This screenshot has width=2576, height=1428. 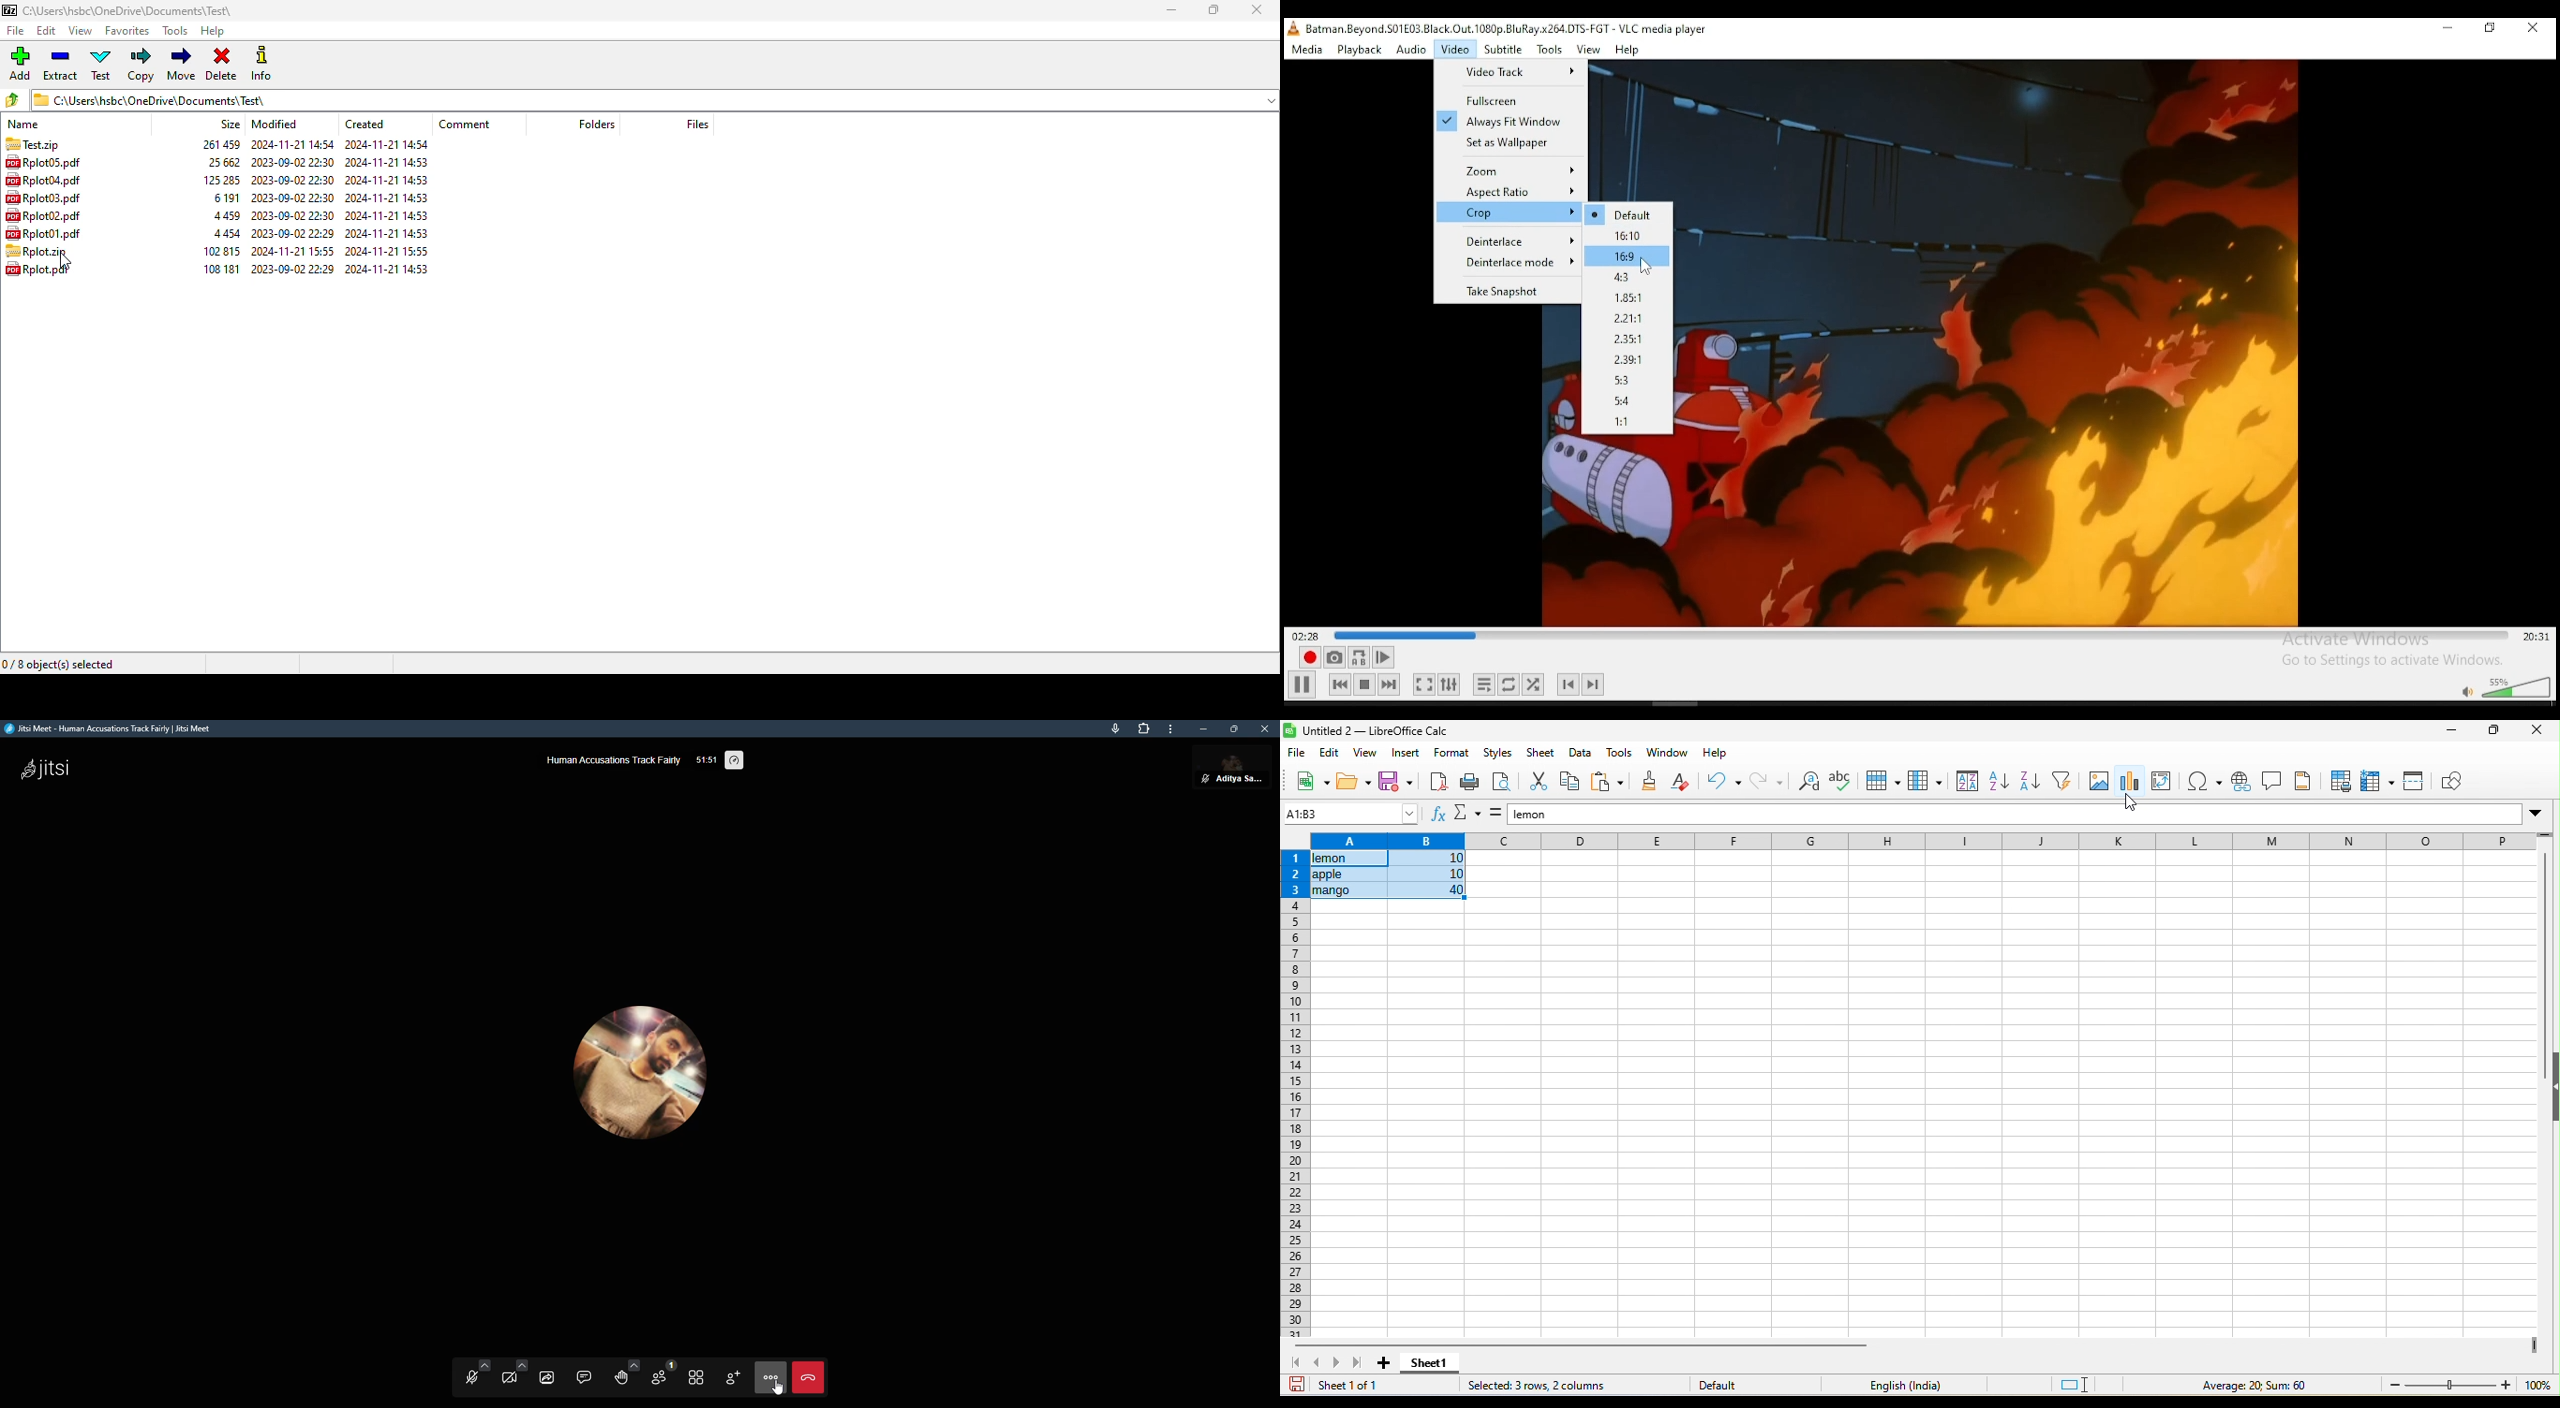 I want to click on draw function, so click(x=2456, y=782).